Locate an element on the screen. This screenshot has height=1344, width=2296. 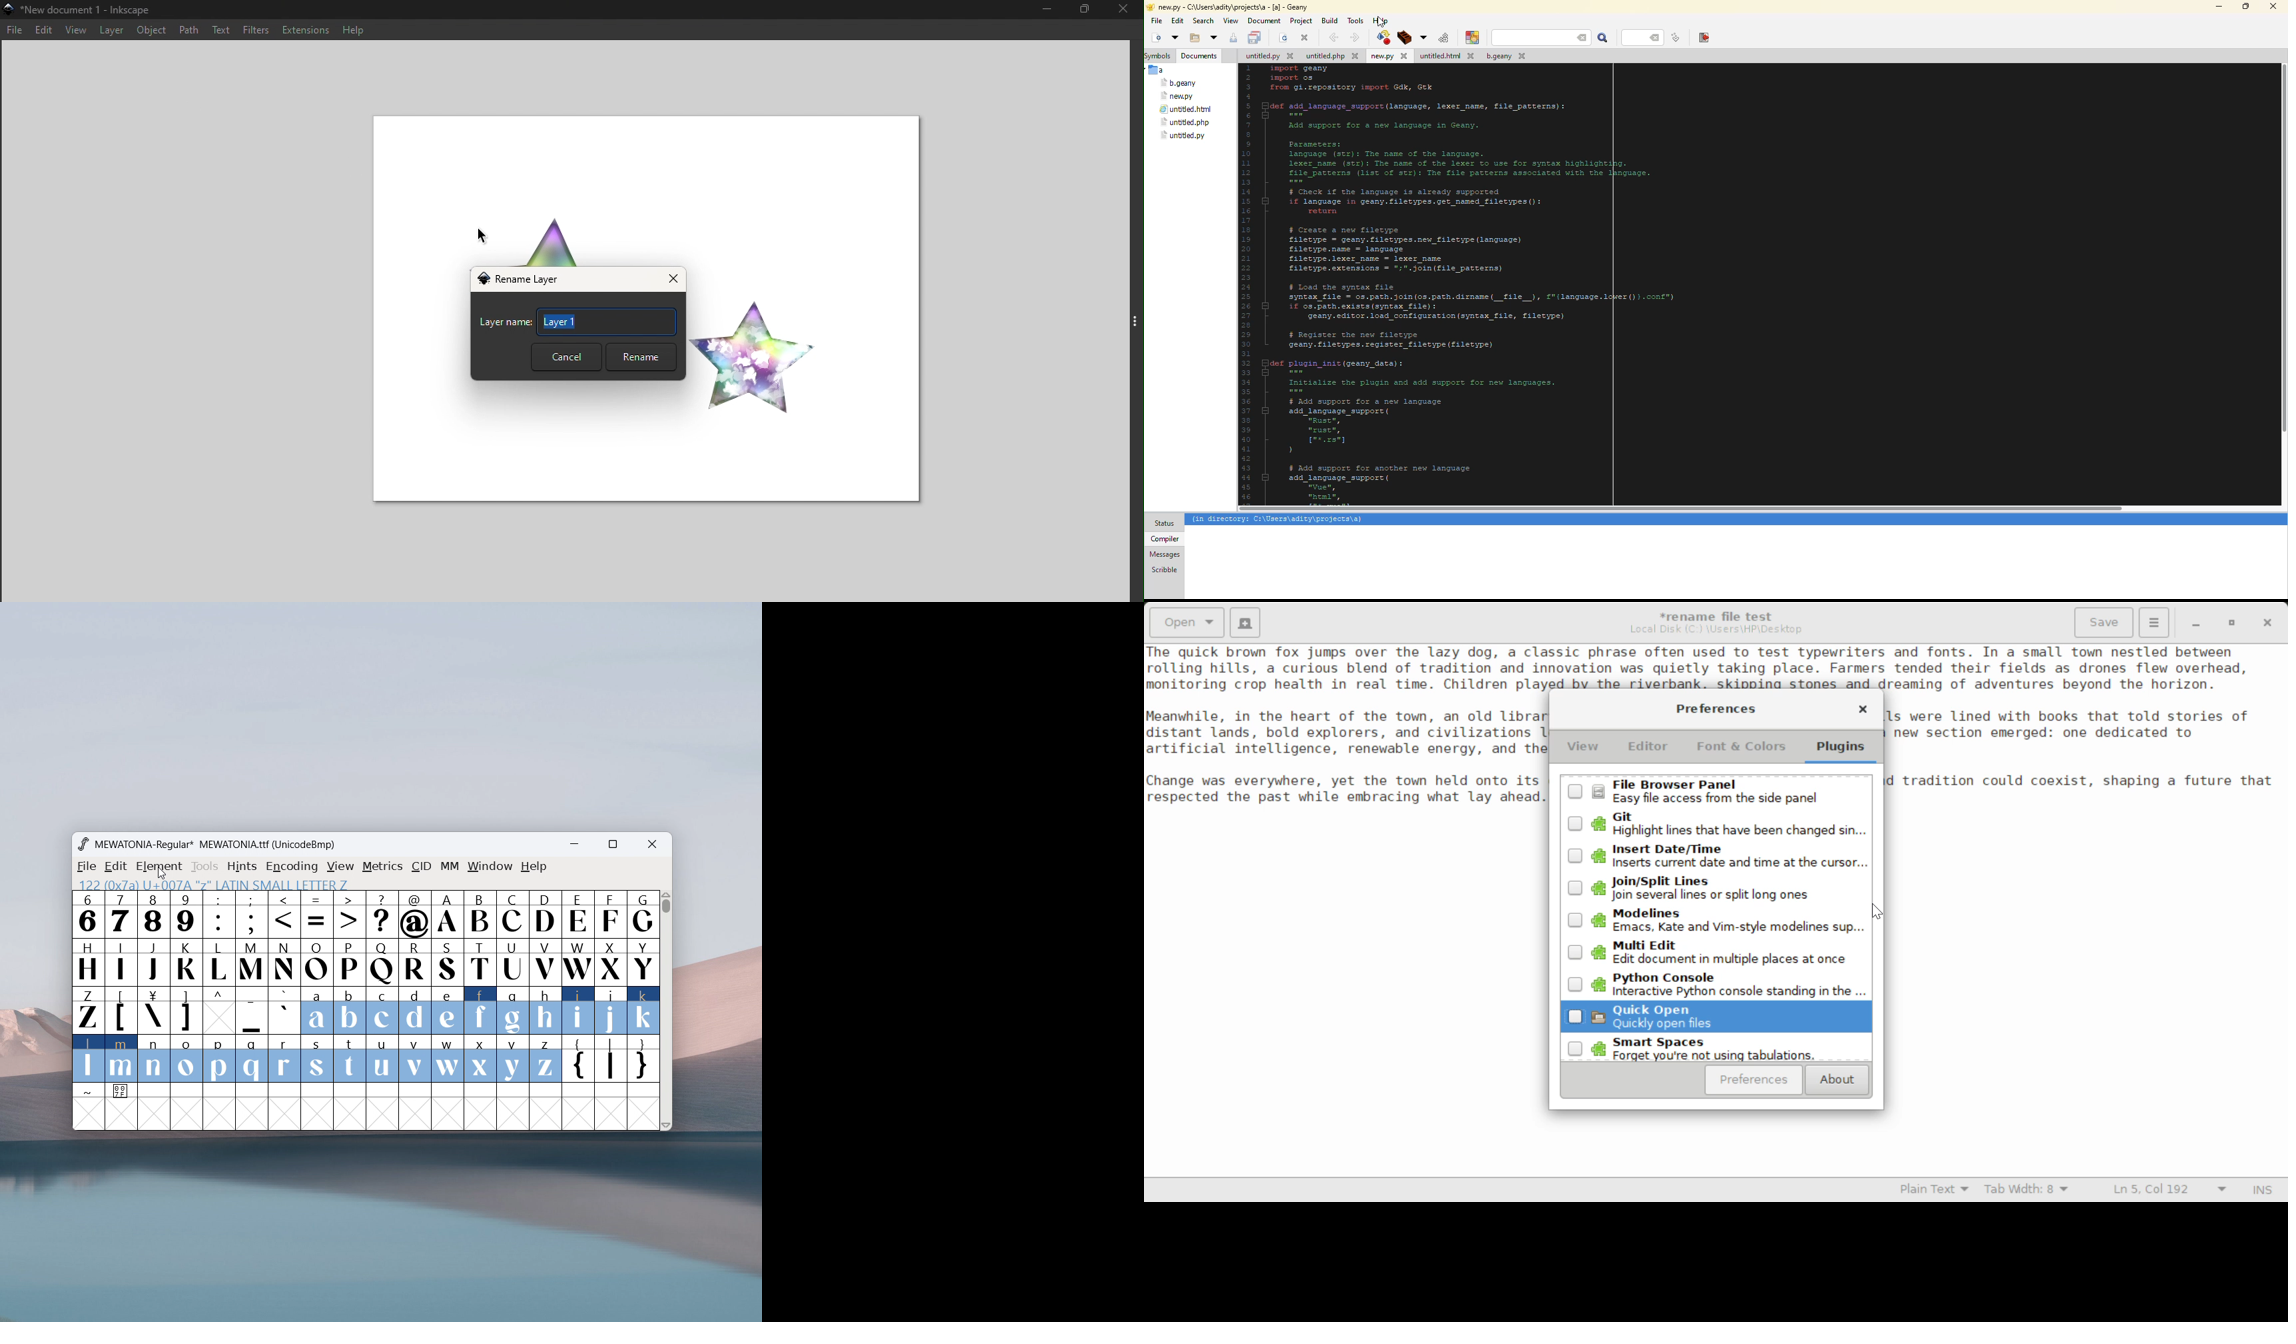
MEWATONIA-Regular* MEWATONIA.ttf (UnicodeBmp) is located at coordinates (217, 845).